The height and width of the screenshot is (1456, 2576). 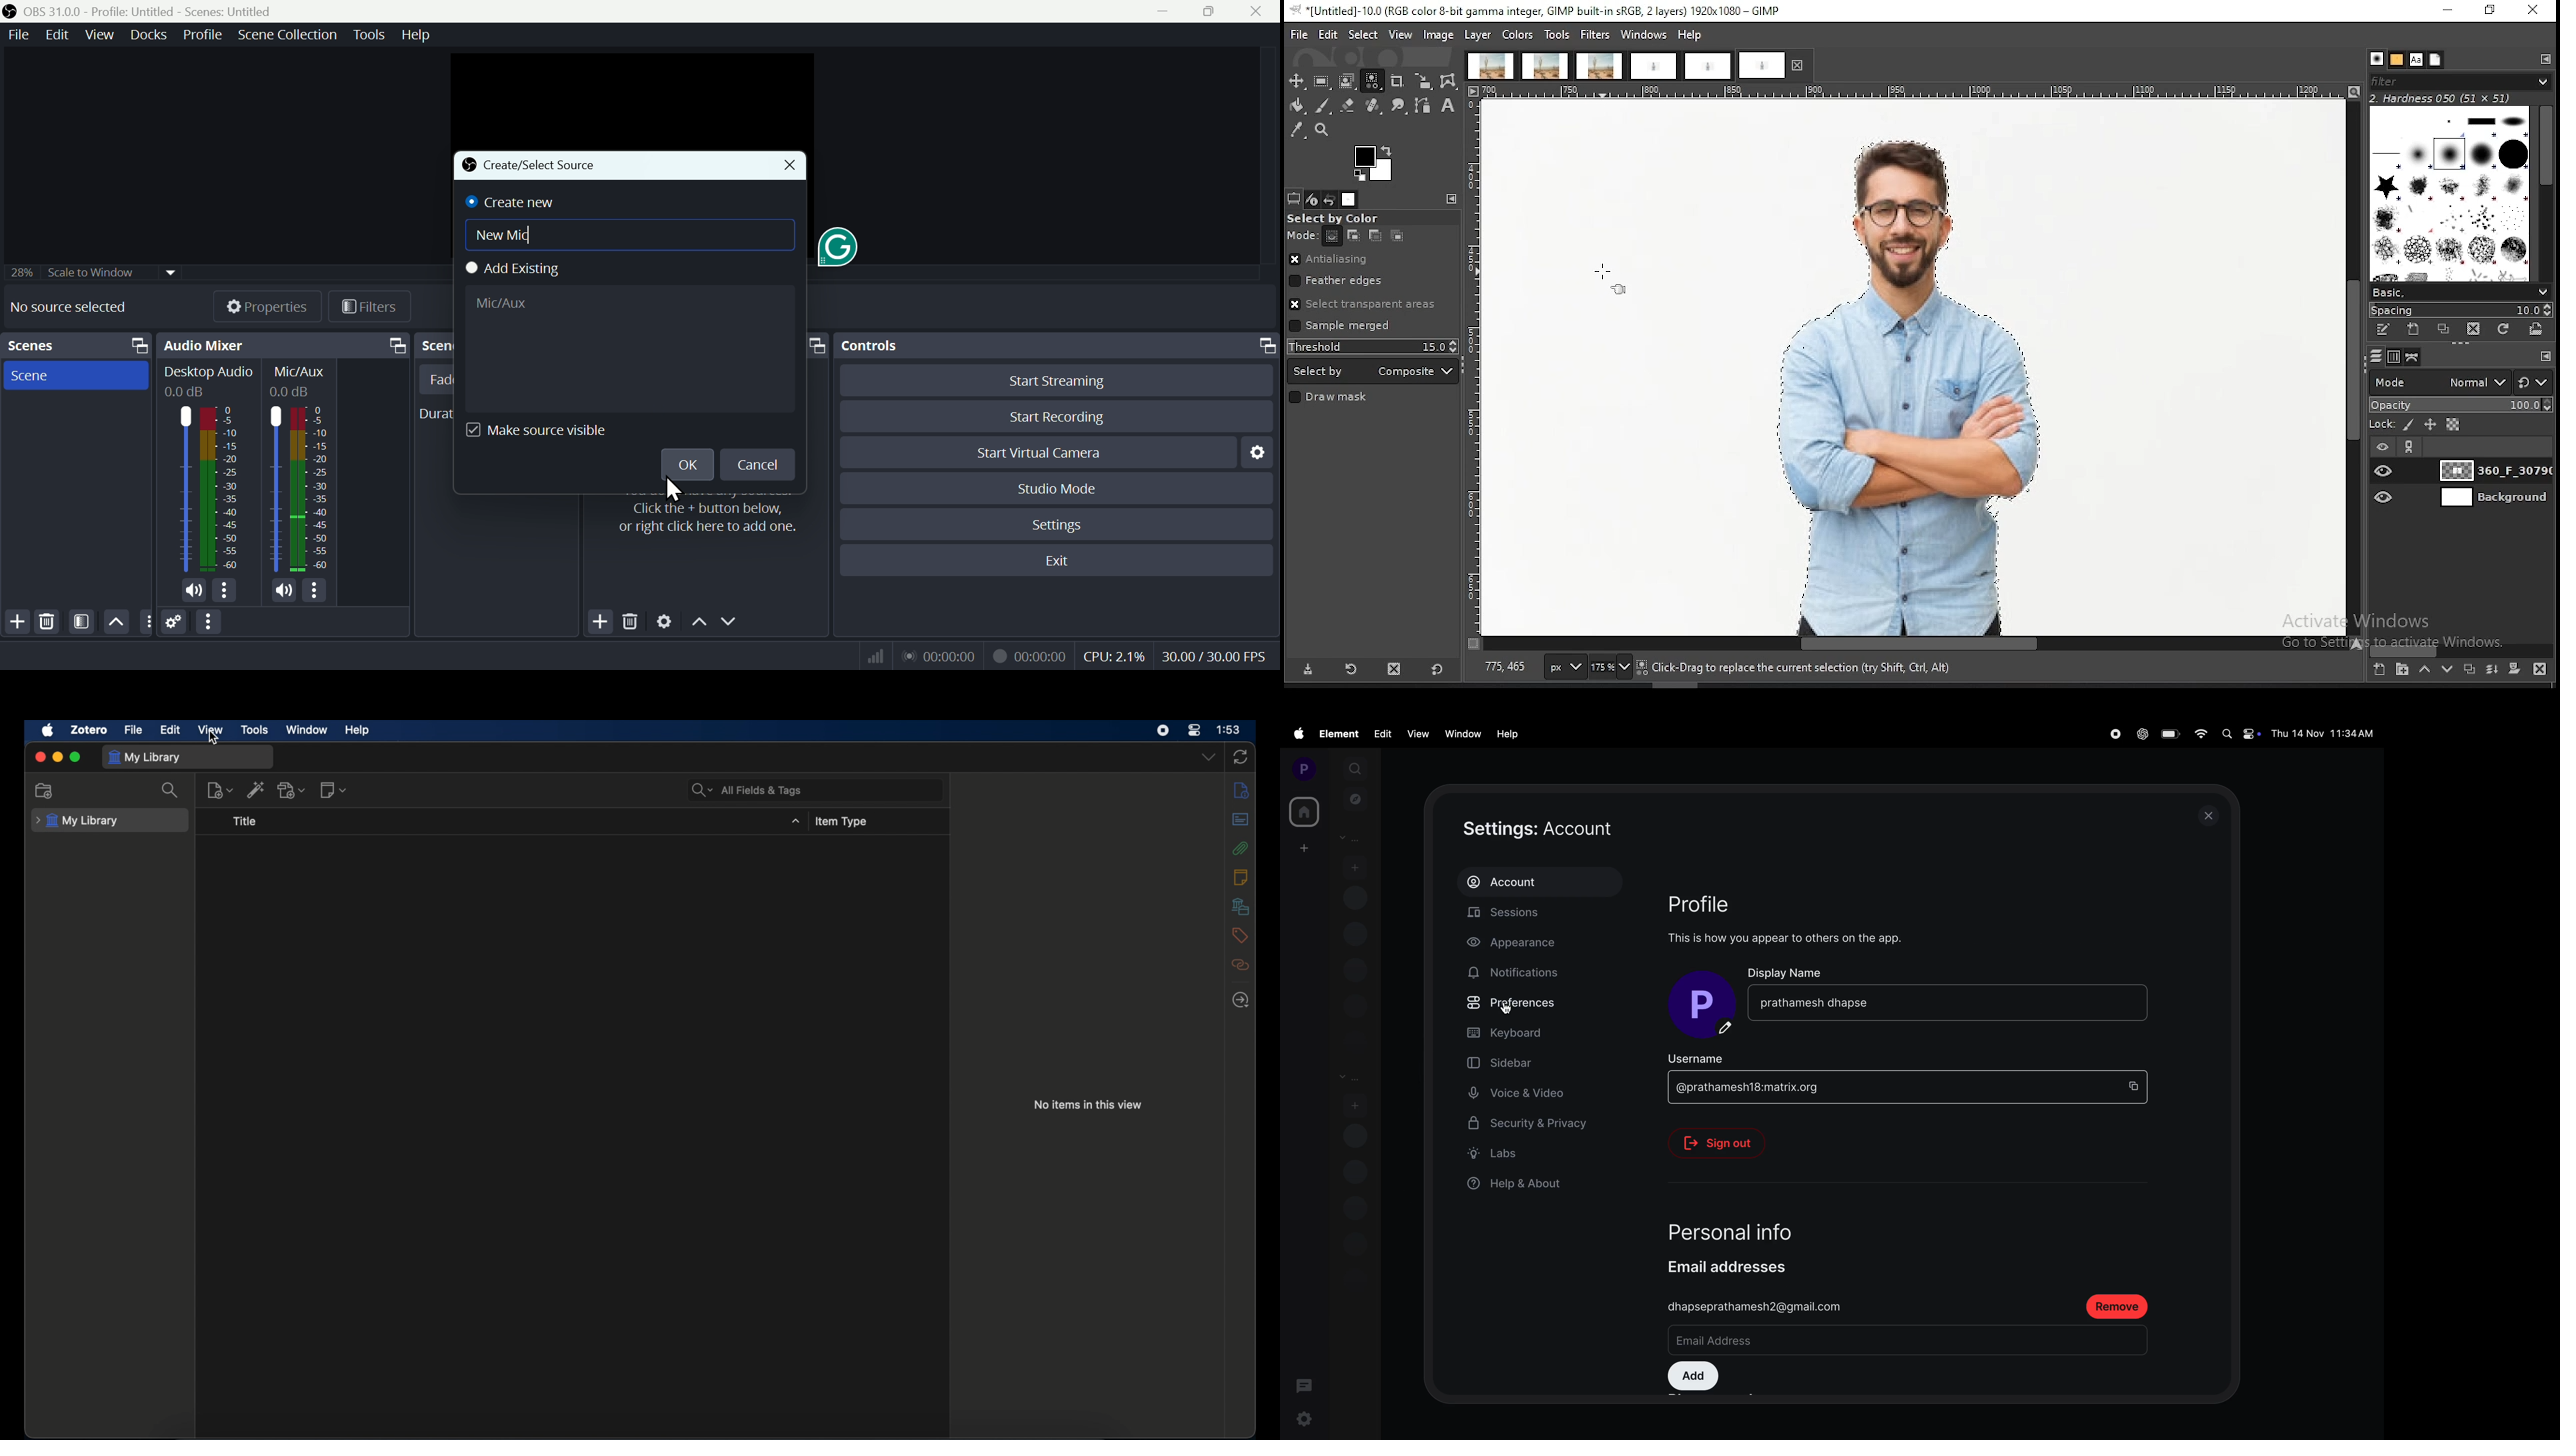 What do you see at coordinates (1349, 200) in the screenshot?
I see `images` at bounding box center [1349, 200].